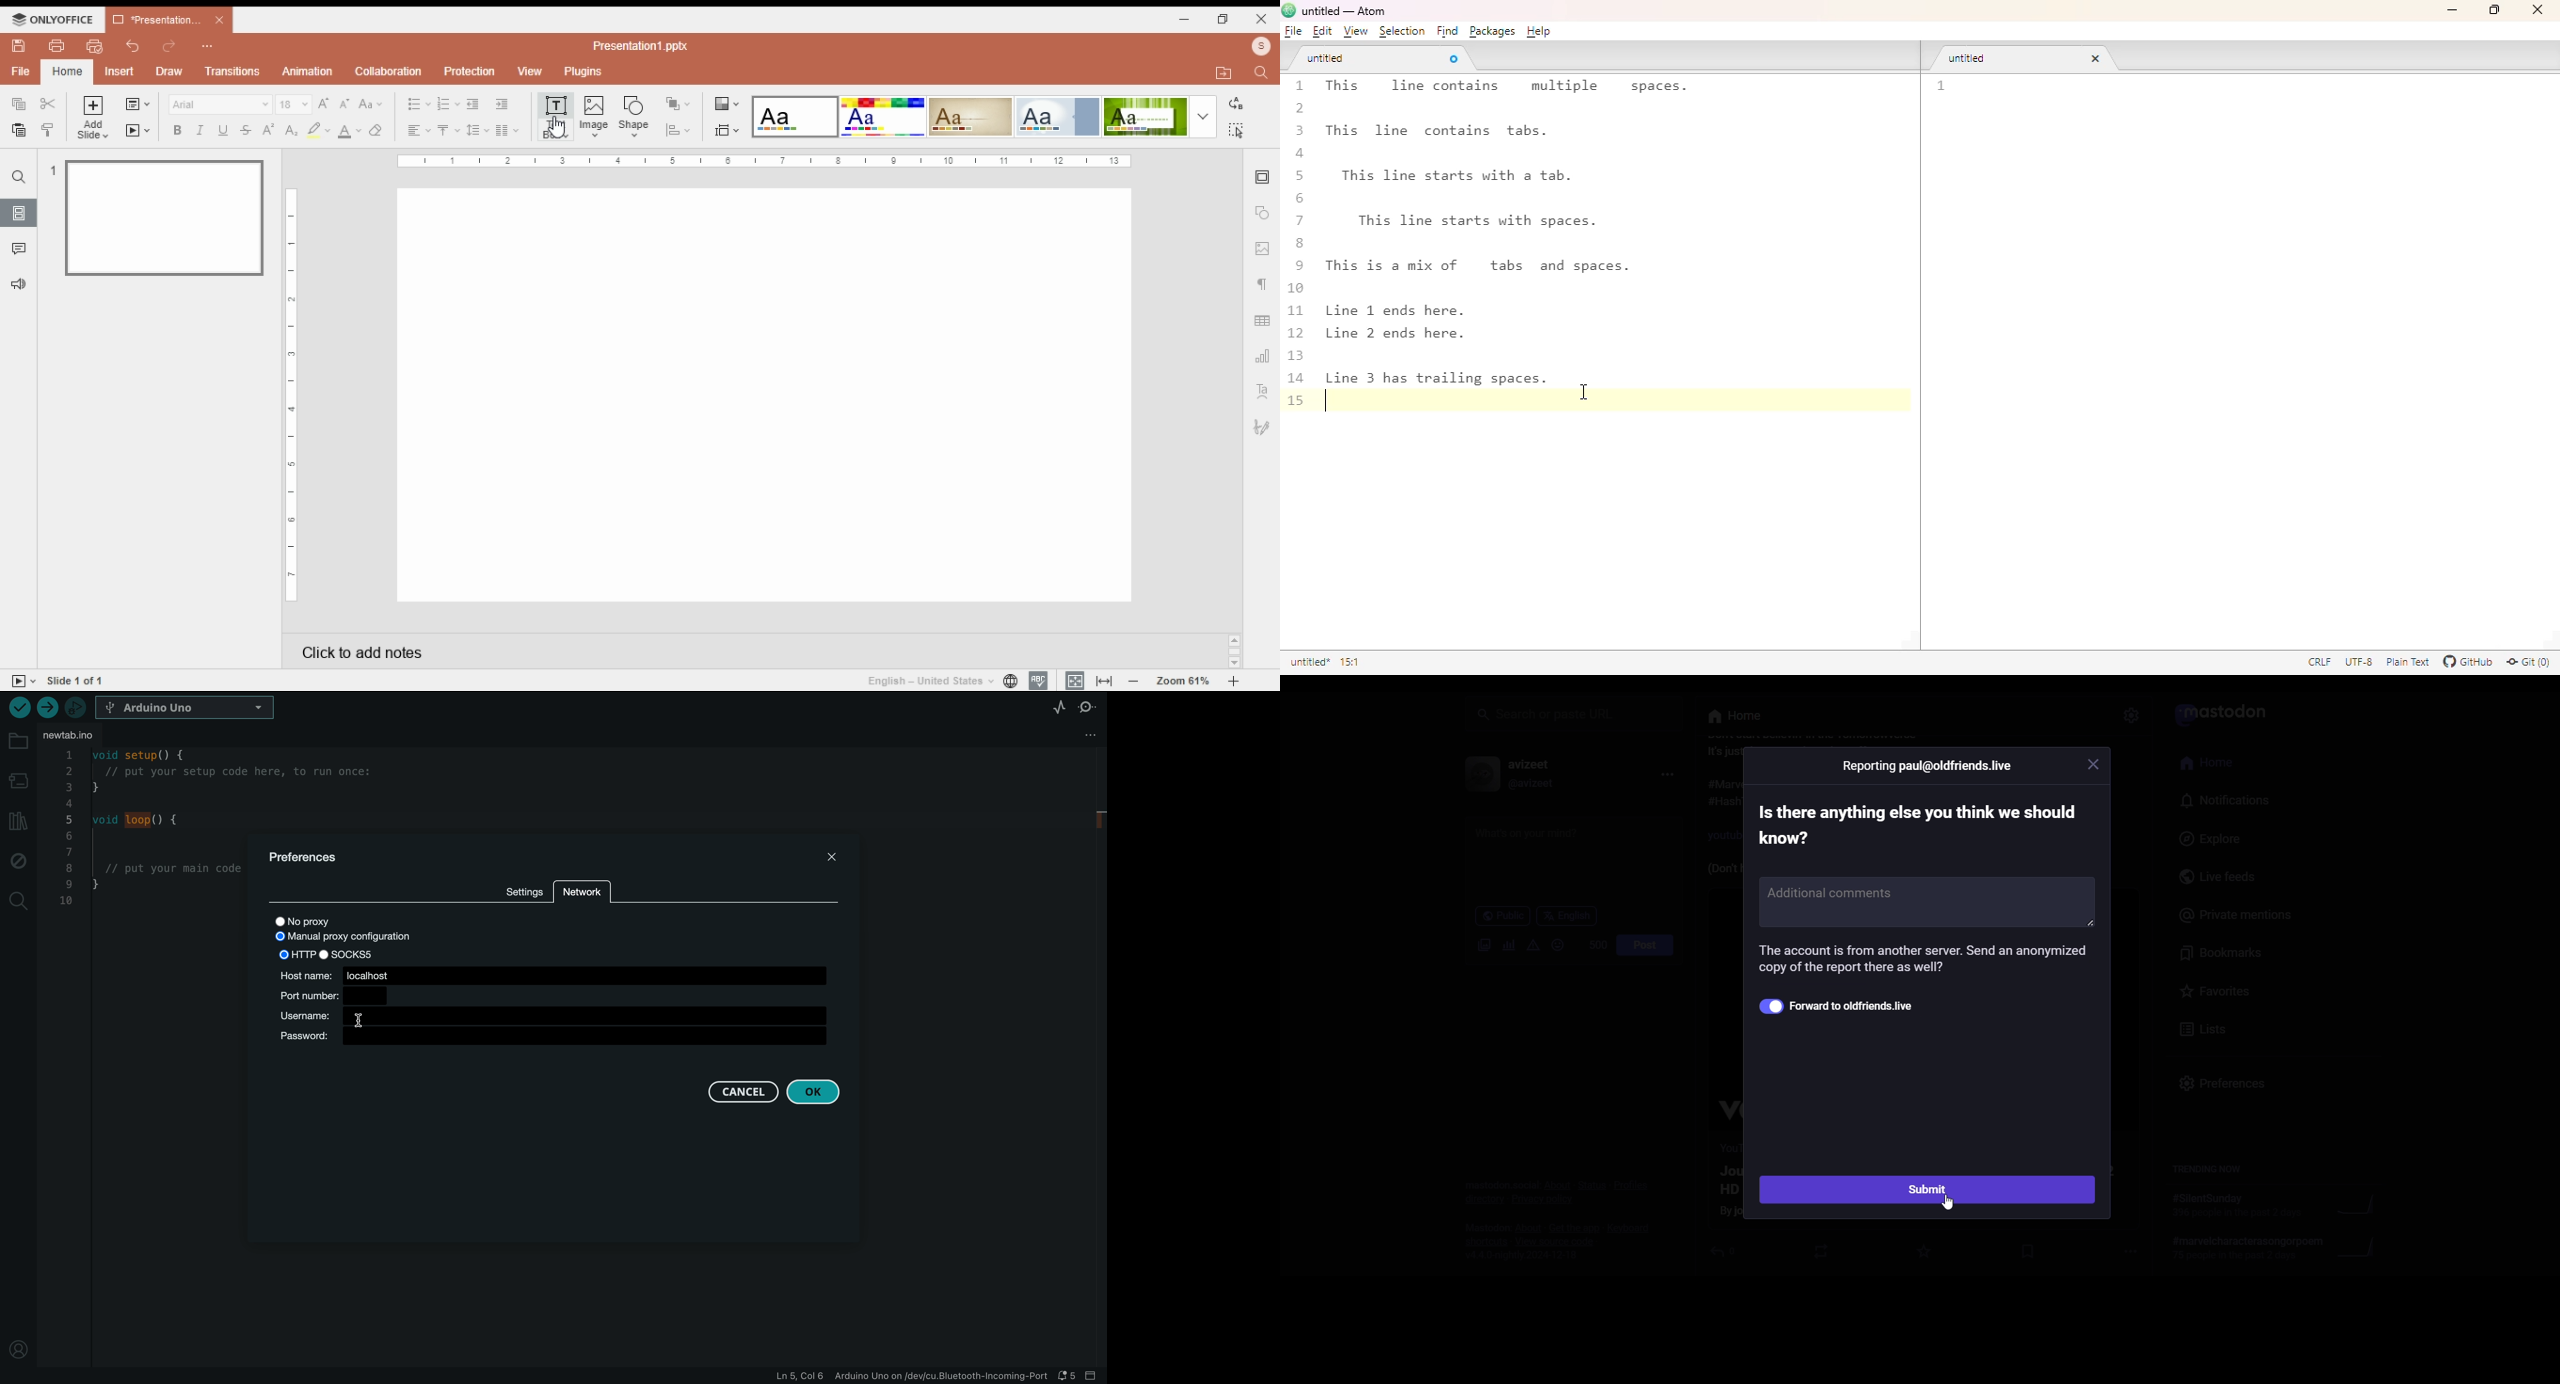  Describe the element at coordinates (168, 48) in the screenshot. I see `redo` at that location.